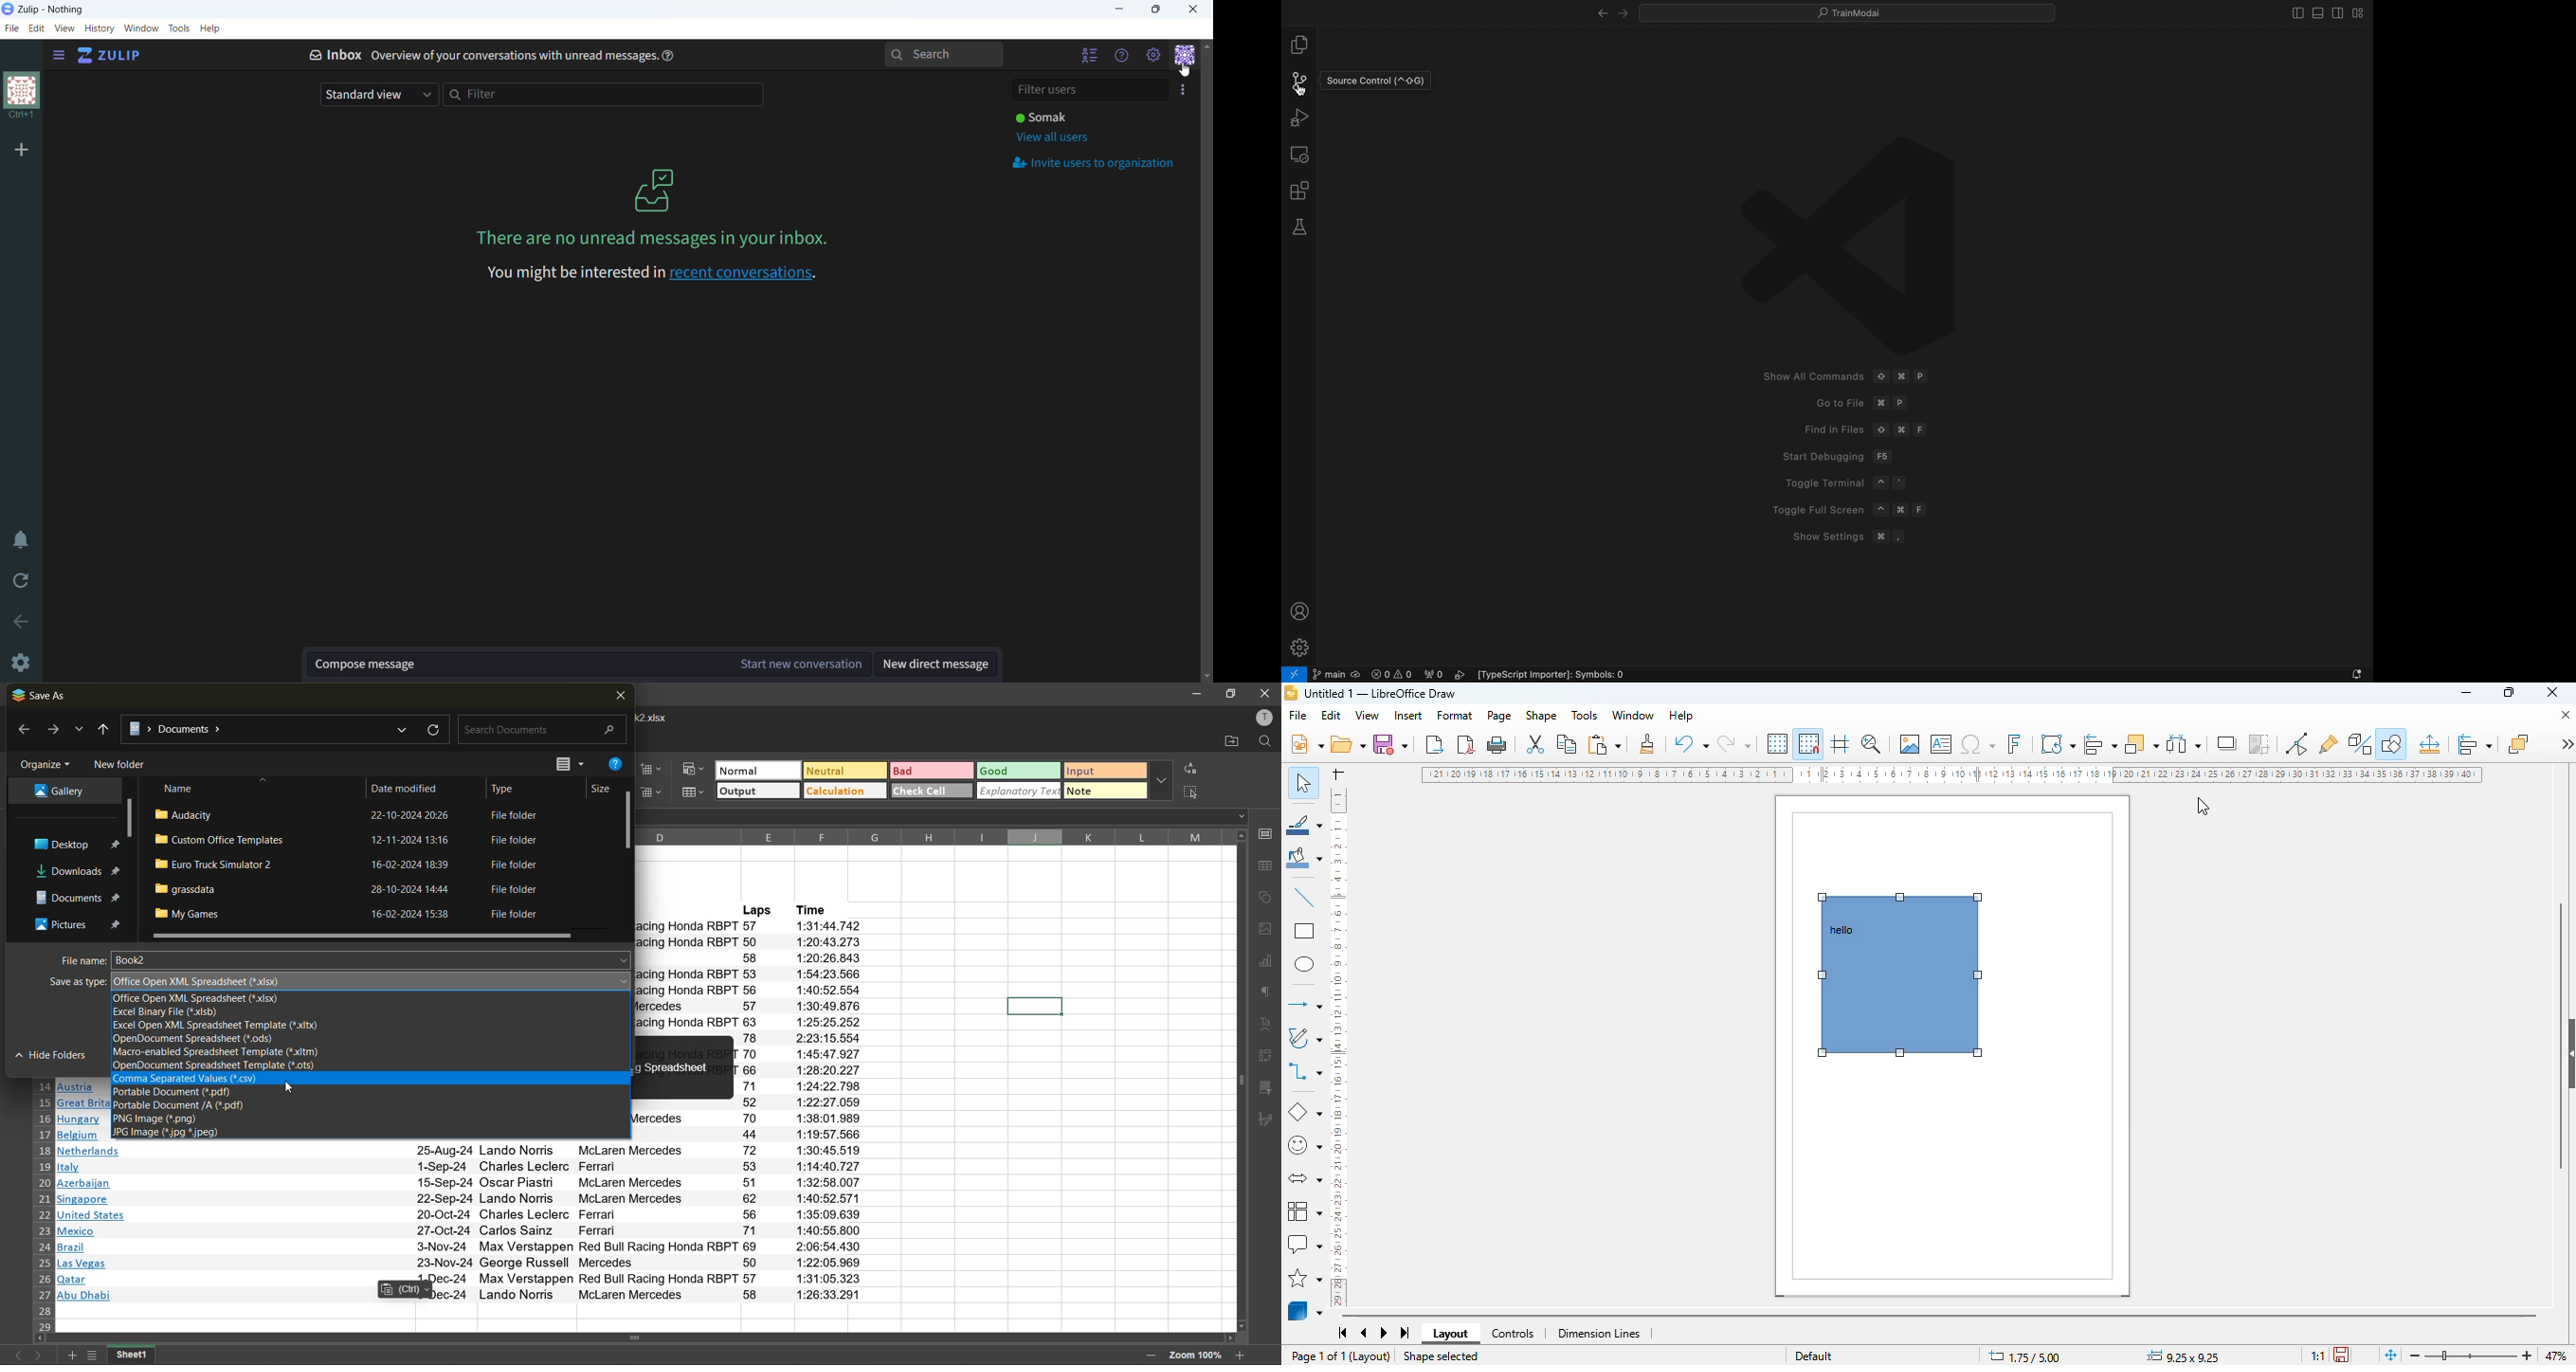 Image resolution: width=2576 pixels, height=1372 pixels. What do you see at coordinates (1332, 715) in the screenshot?
I see `edit` at bounding box center [1332, 715].